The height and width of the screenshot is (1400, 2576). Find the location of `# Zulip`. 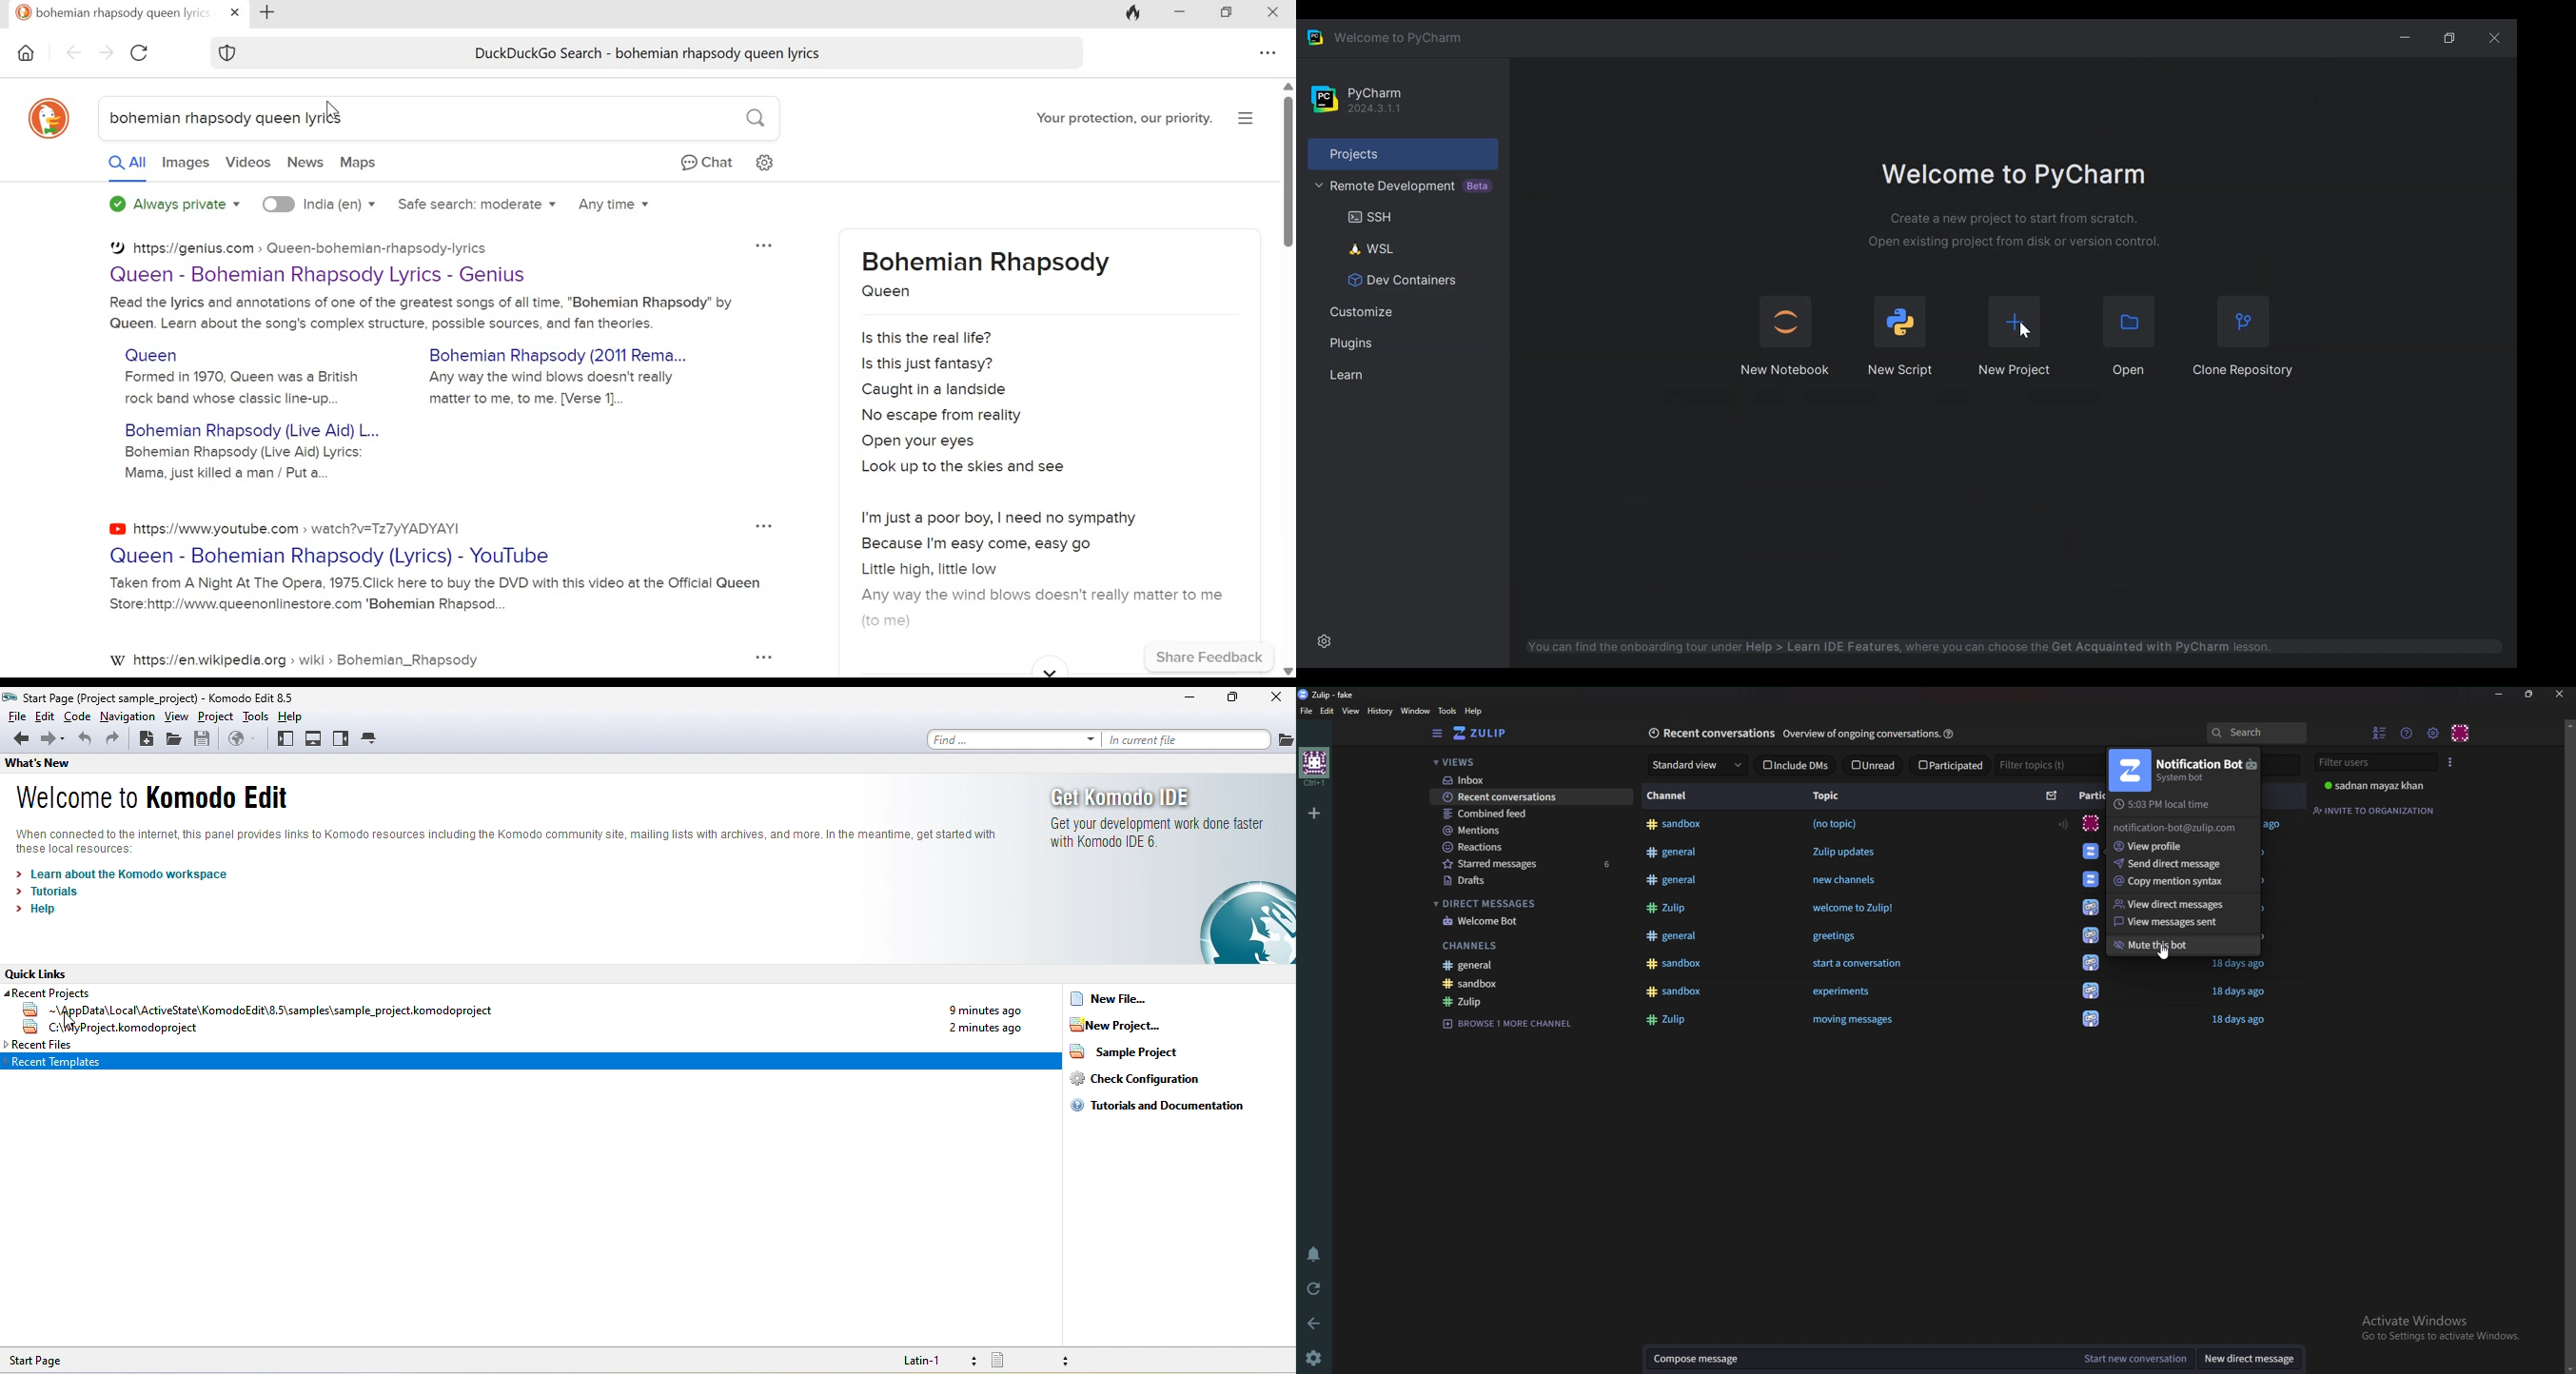

# Zulip is located at coordinates (1672, 1018).